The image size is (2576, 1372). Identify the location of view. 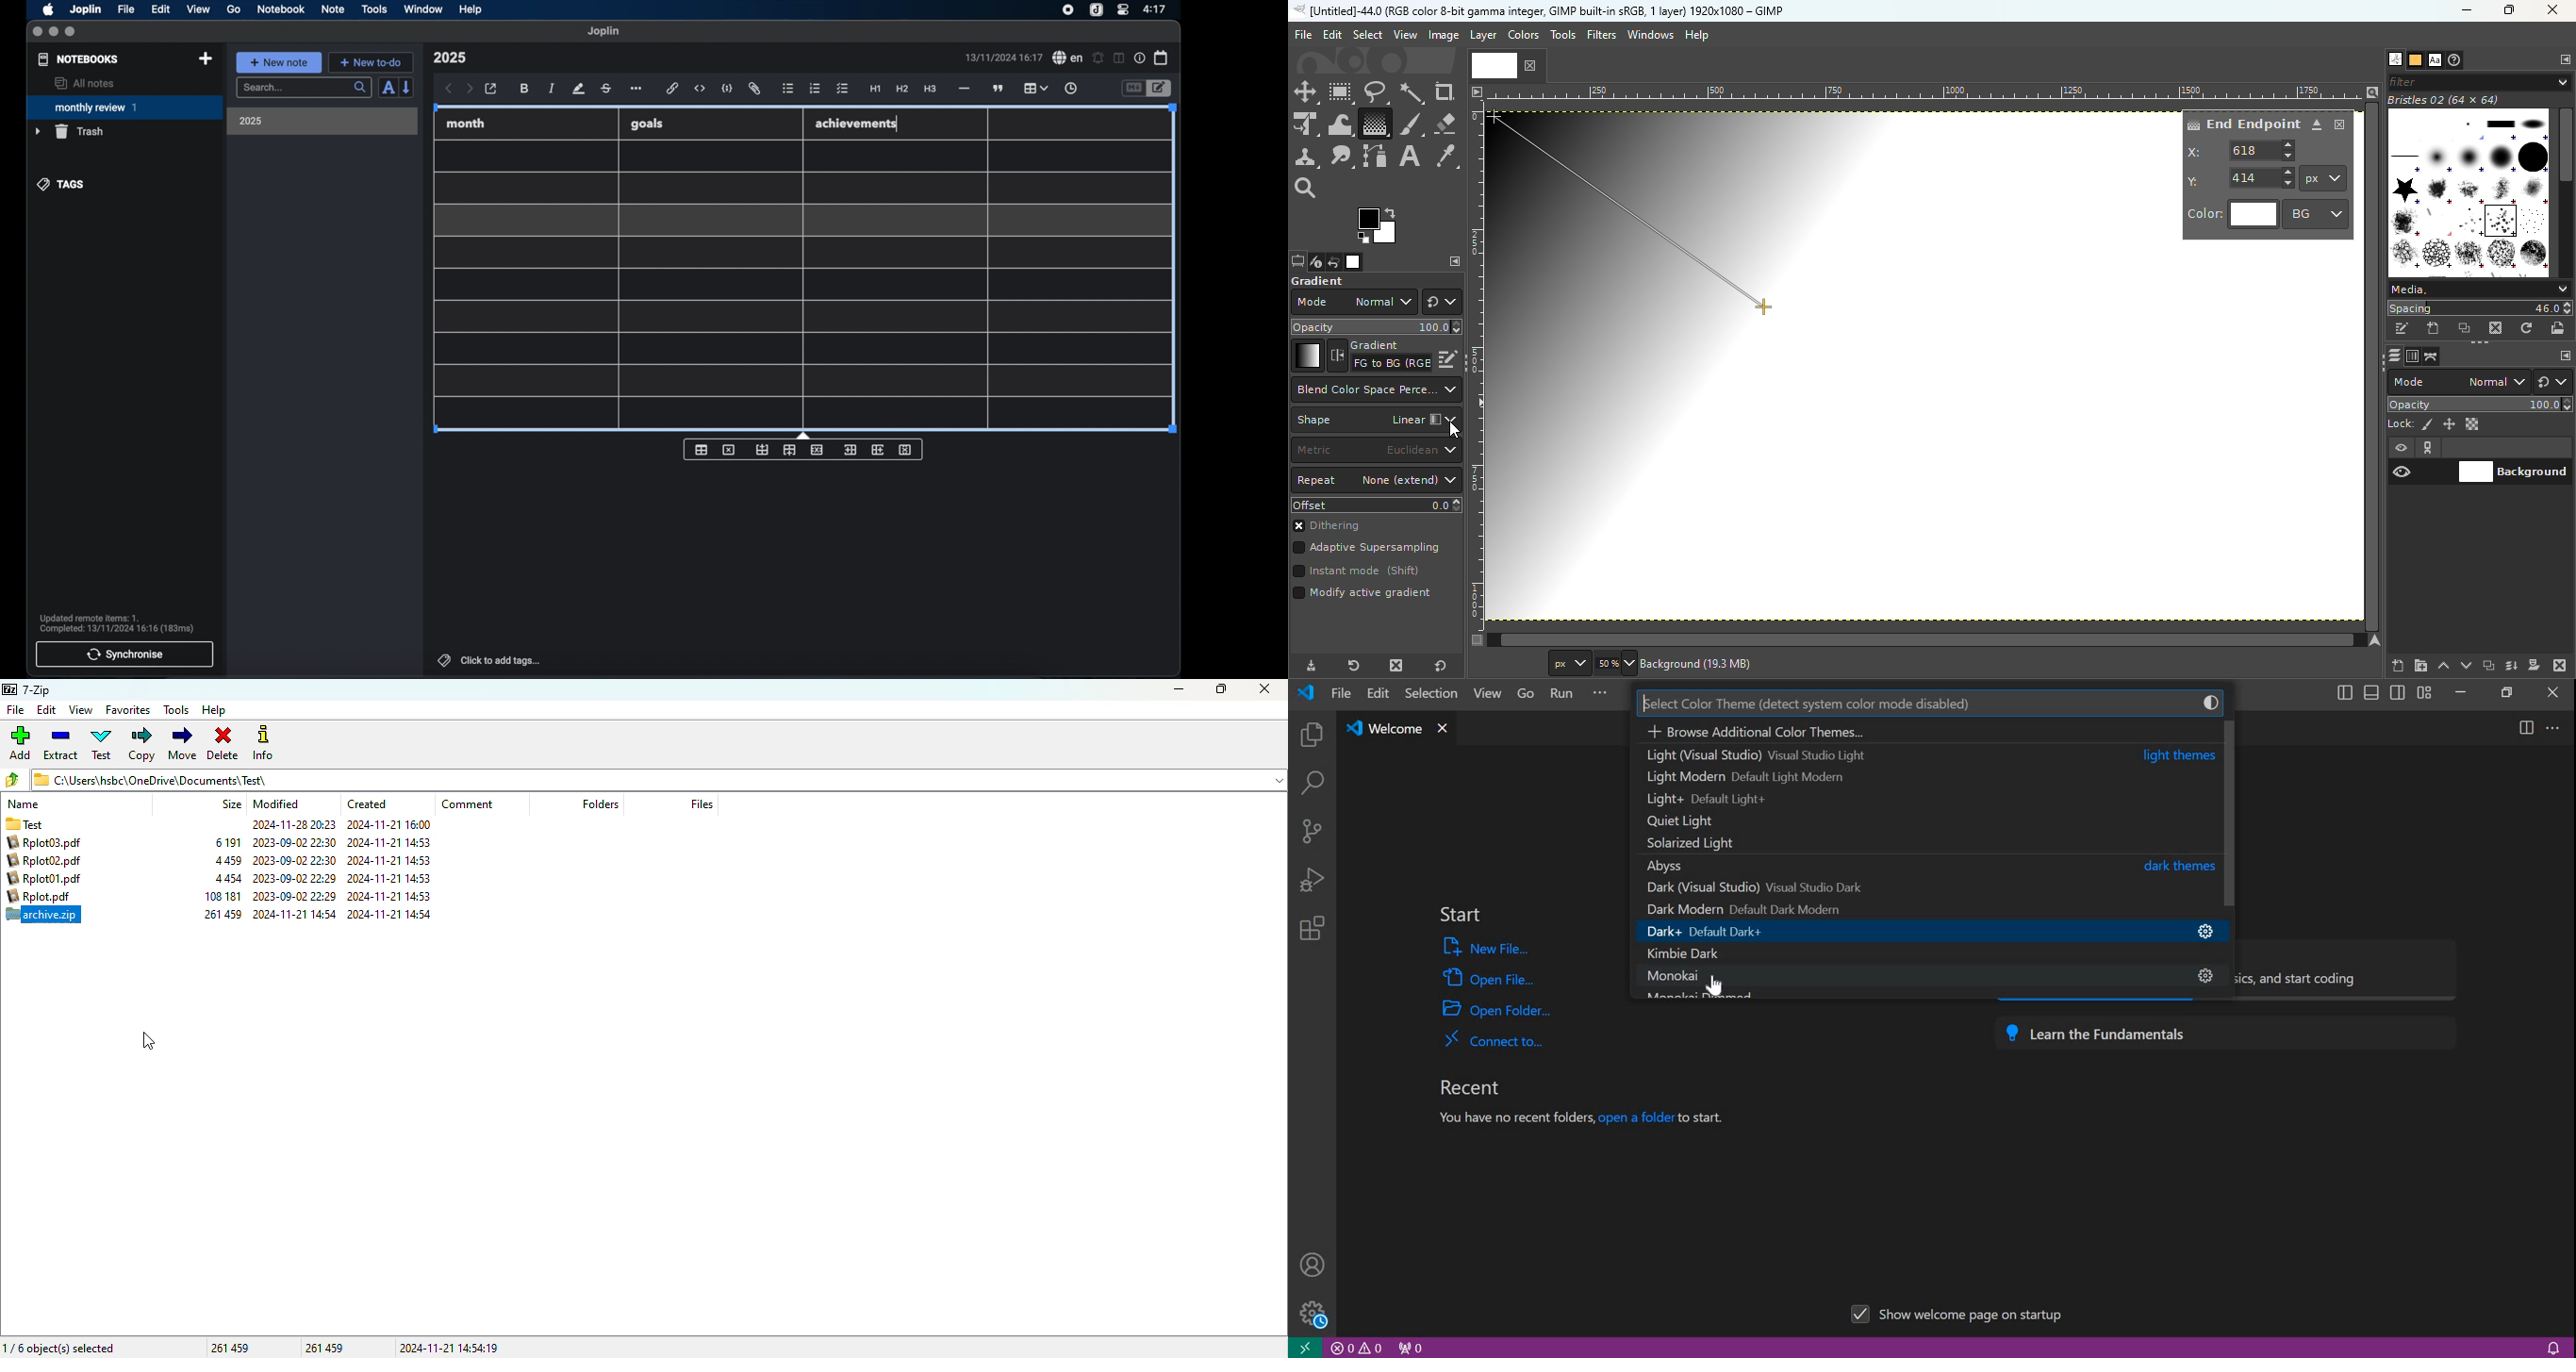
(198, 9).